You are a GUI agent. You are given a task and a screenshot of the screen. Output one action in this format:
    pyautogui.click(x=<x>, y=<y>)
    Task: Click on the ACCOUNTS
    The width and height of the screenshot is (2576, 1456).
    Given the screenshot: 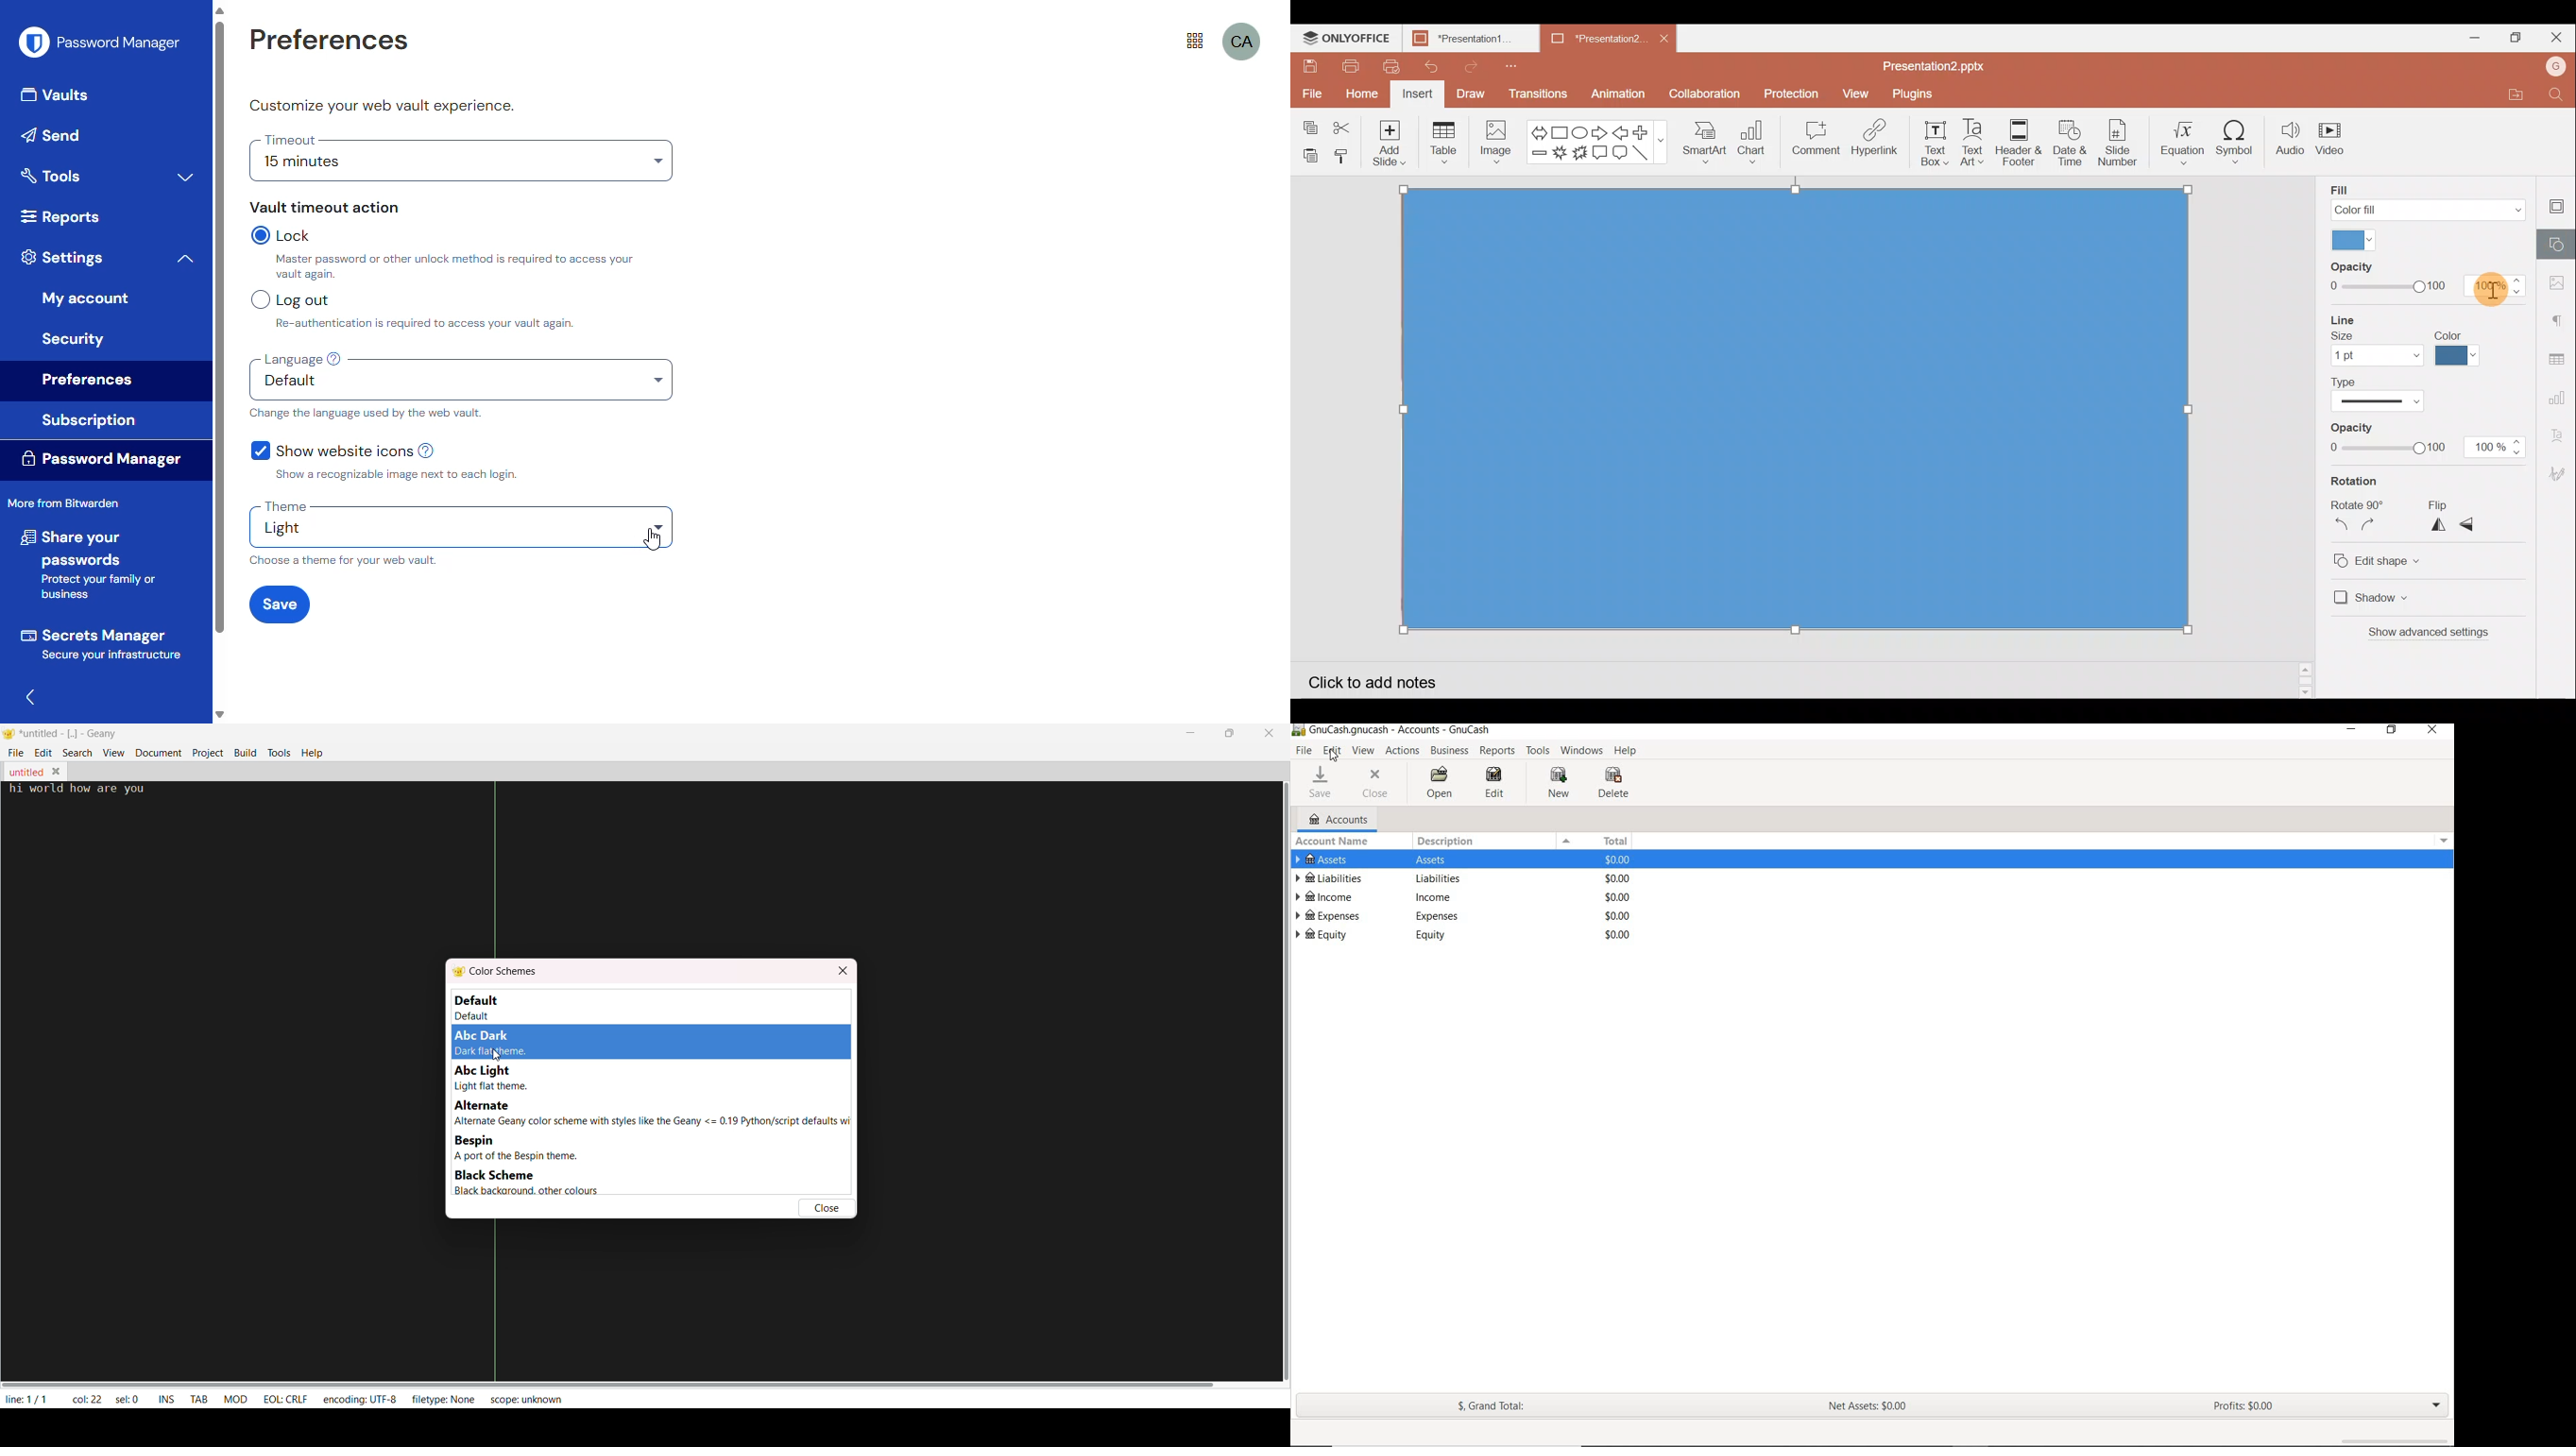 What is the action you would take?
    pyautogui.click(x=1339, y=819)
    